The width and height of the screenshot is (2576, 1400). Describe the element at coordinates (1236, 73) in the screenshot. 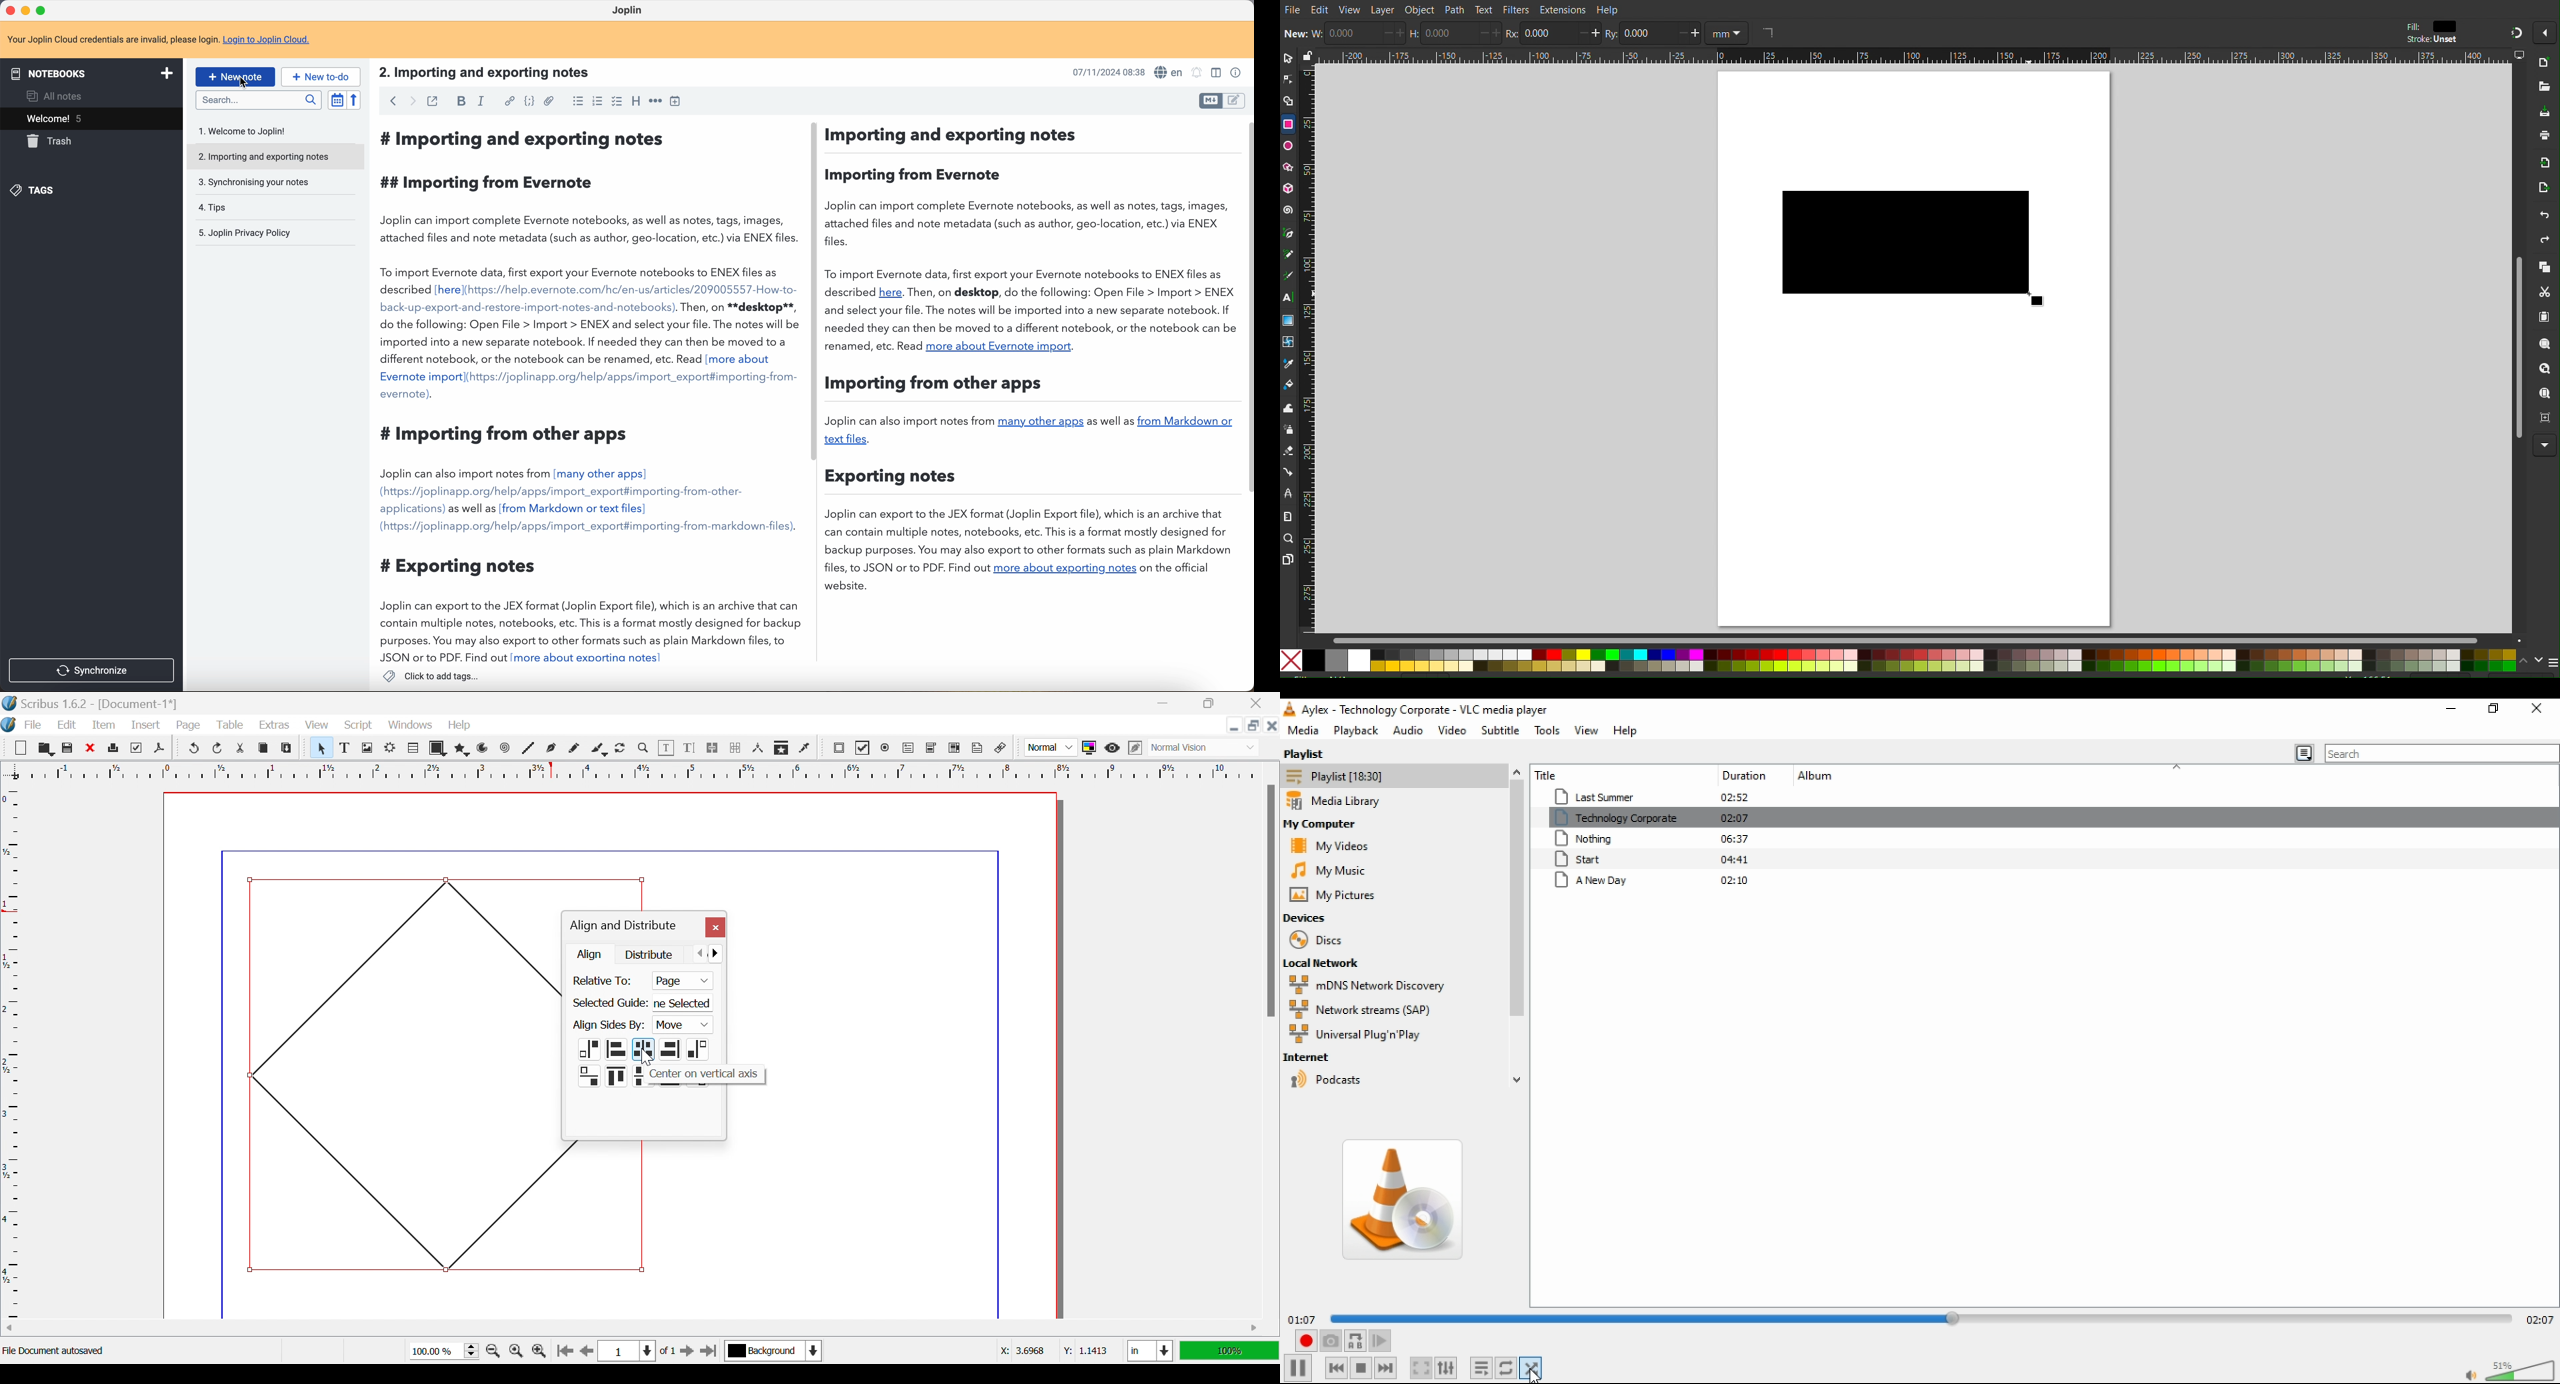

I see `note properties` at that location.